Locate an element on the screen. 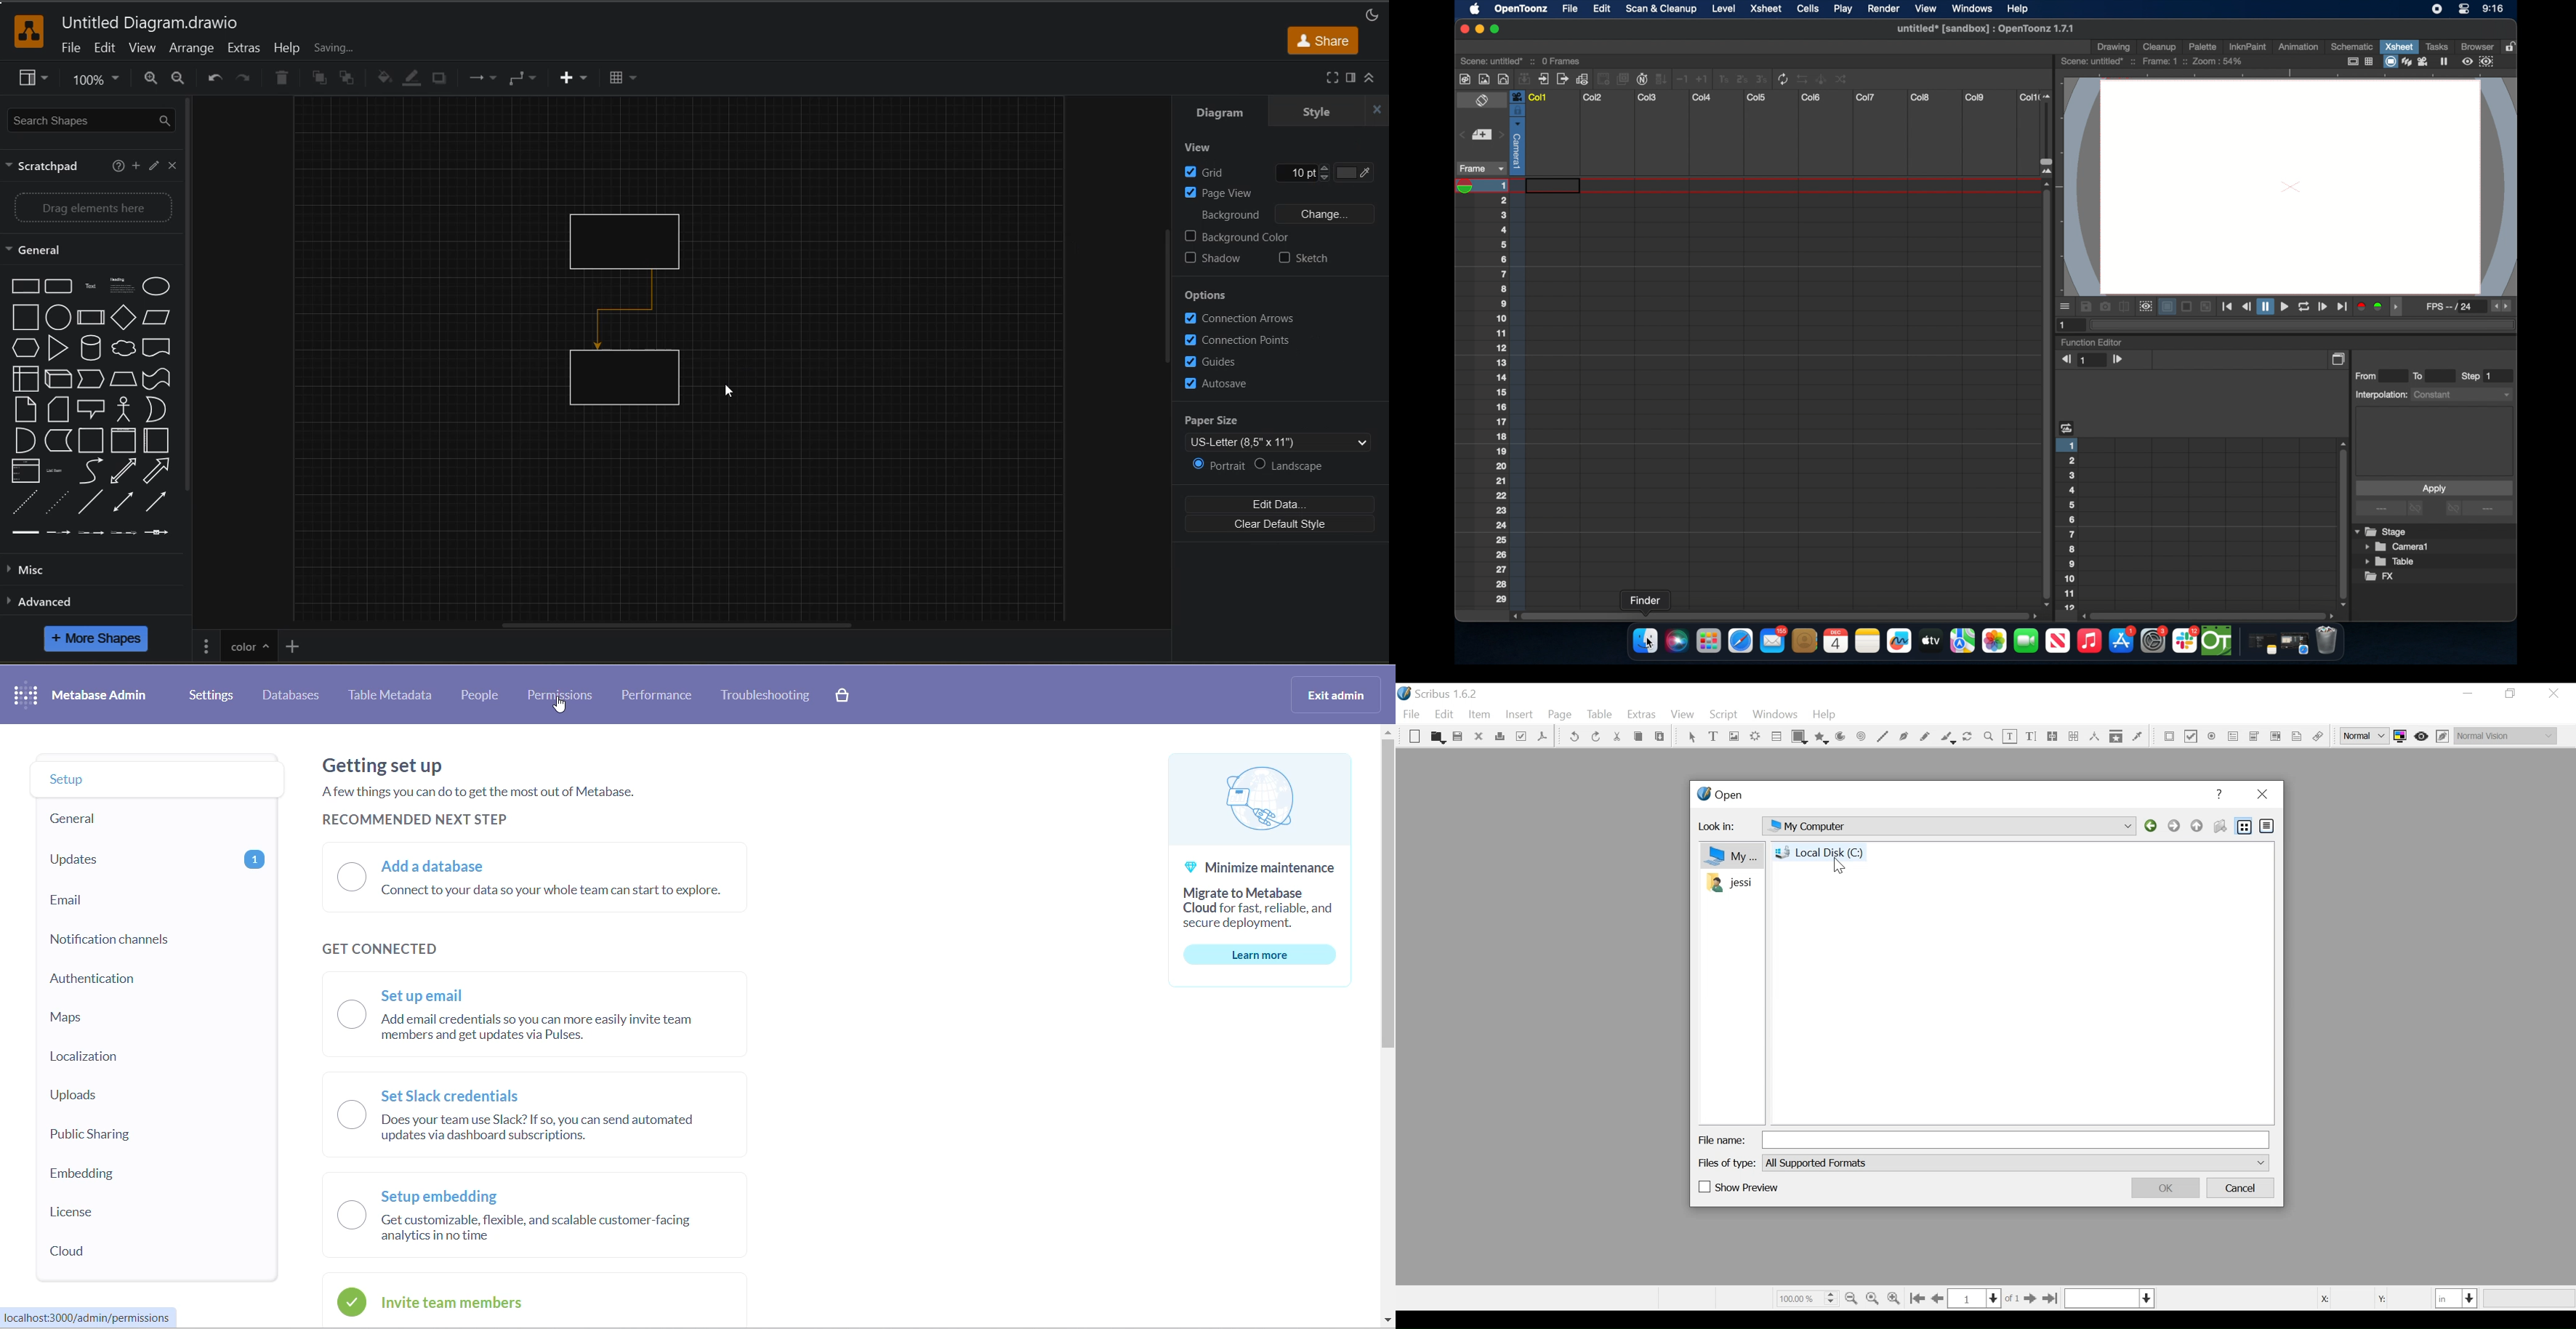 This screenshot has width=2576, height=1344. advanced is located at coordinates (62, 601).